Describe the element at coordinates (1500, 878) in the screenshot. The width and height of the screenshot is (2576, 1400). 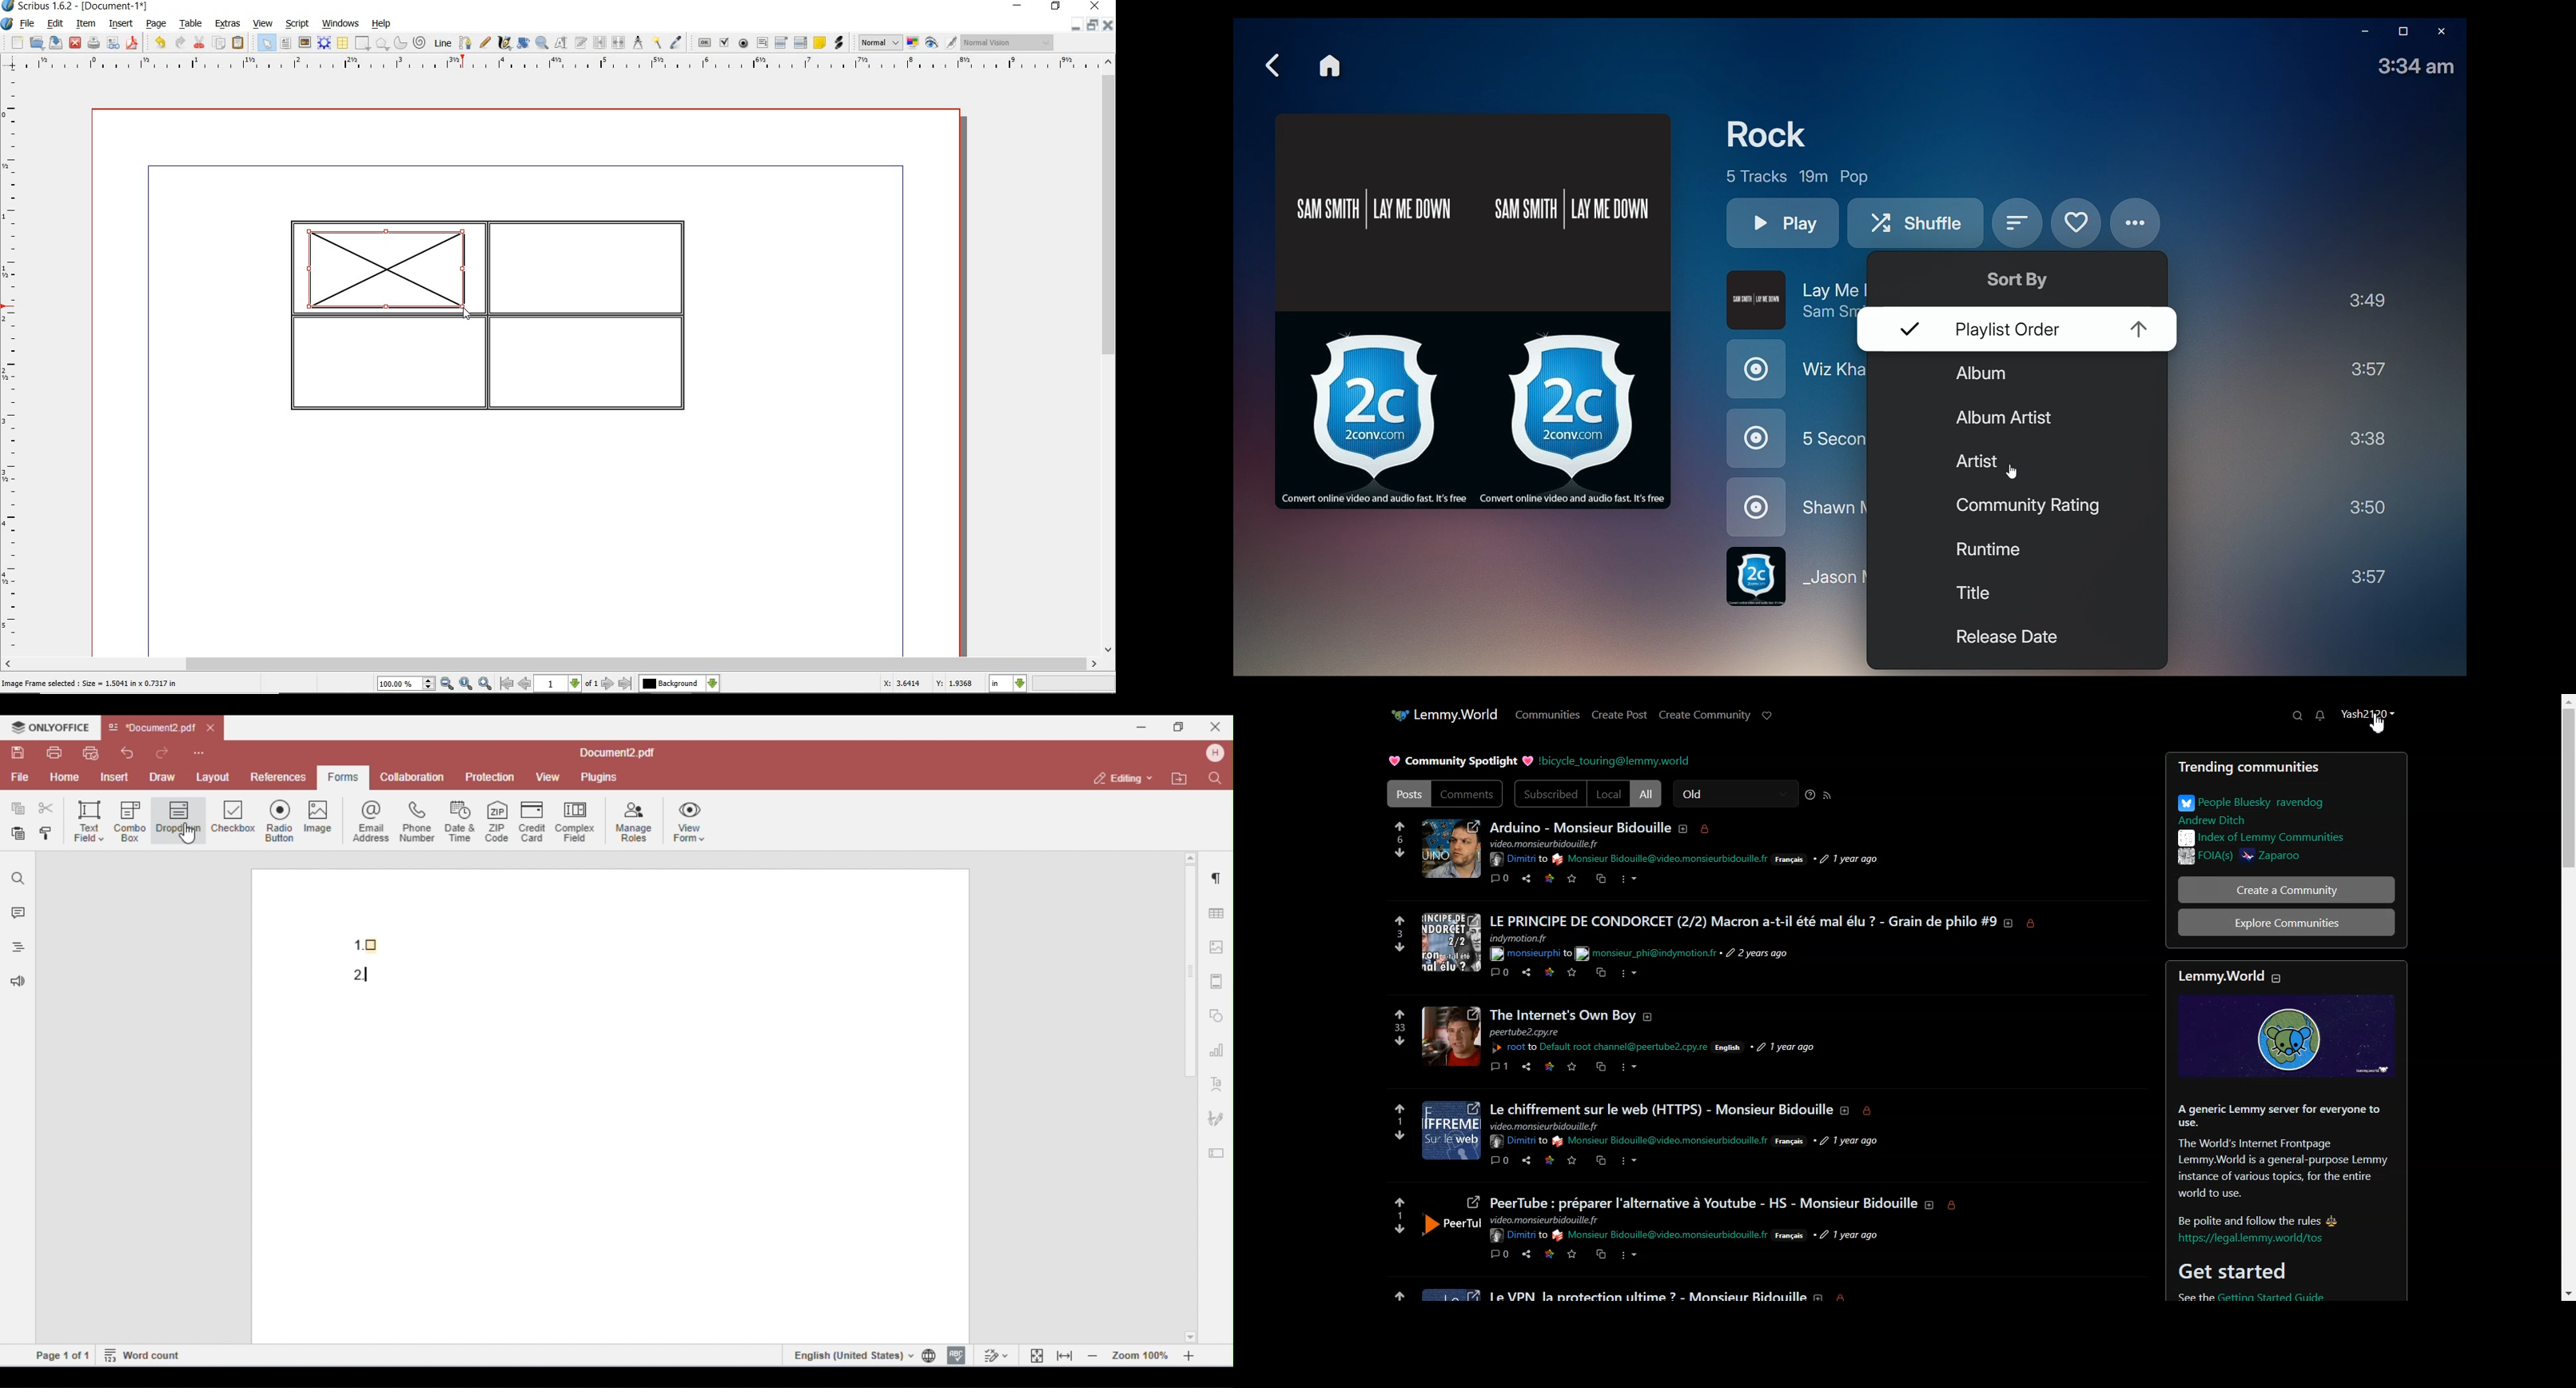
I see `Comment` at that location.